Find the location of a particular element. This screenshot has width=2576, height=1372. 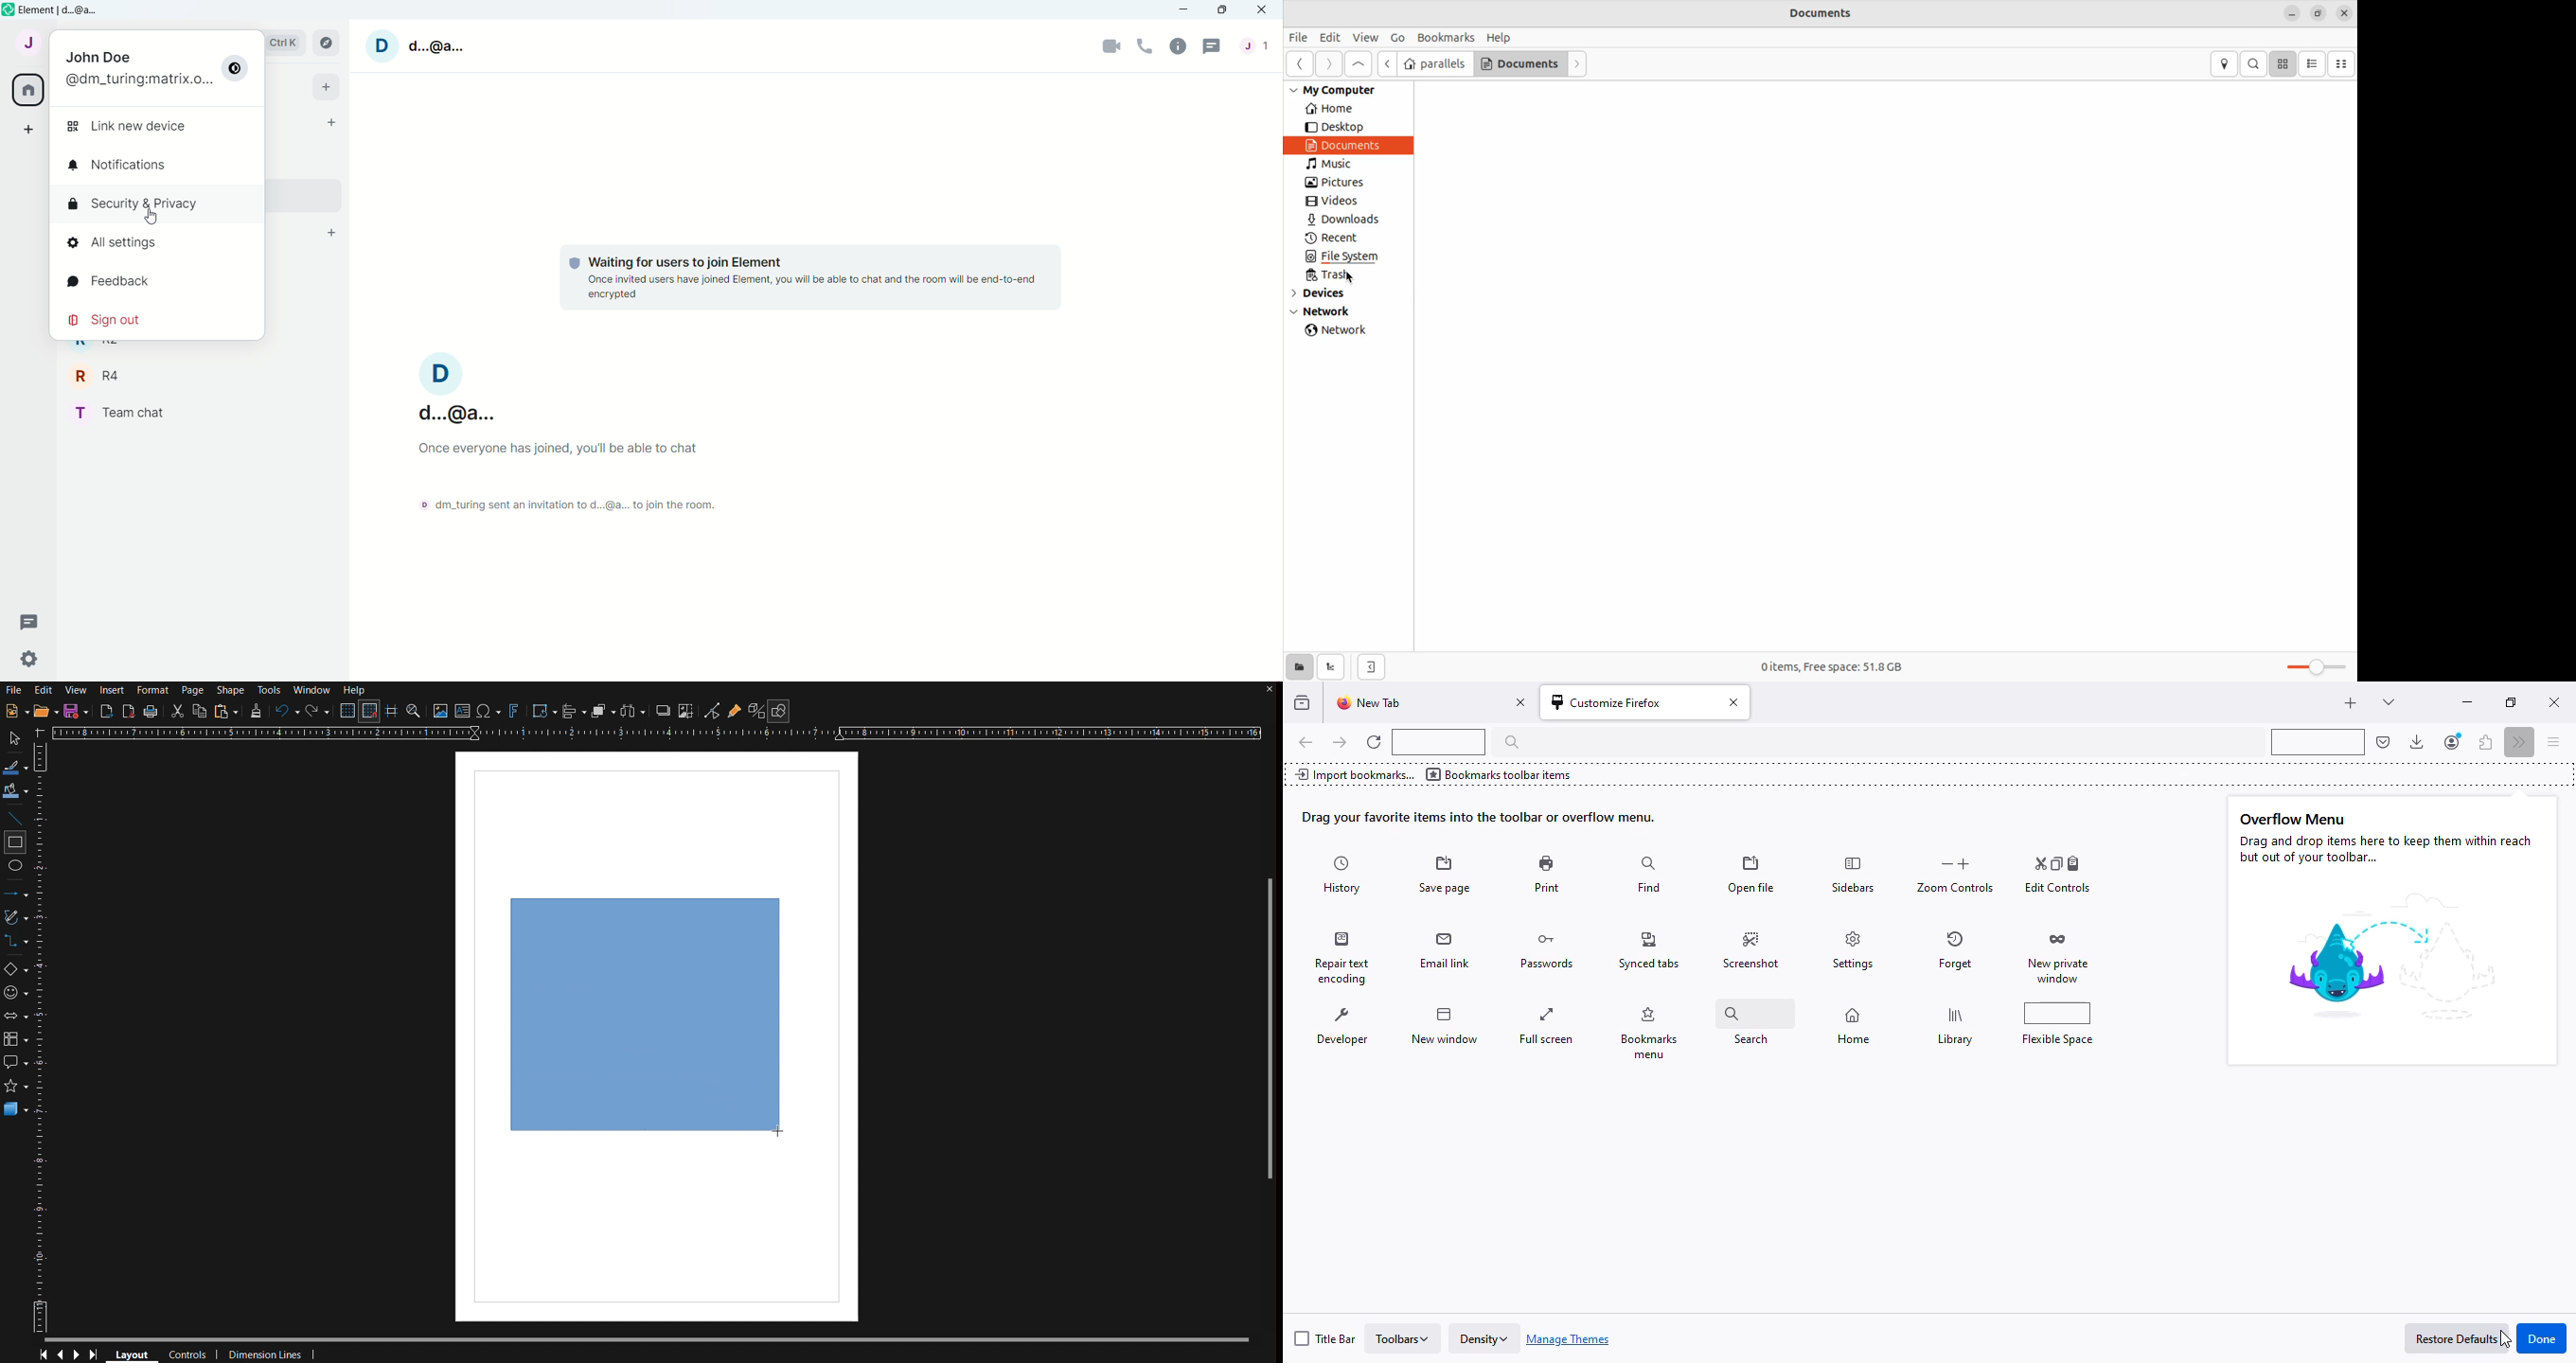

find is located at coordinates (1648, 875).